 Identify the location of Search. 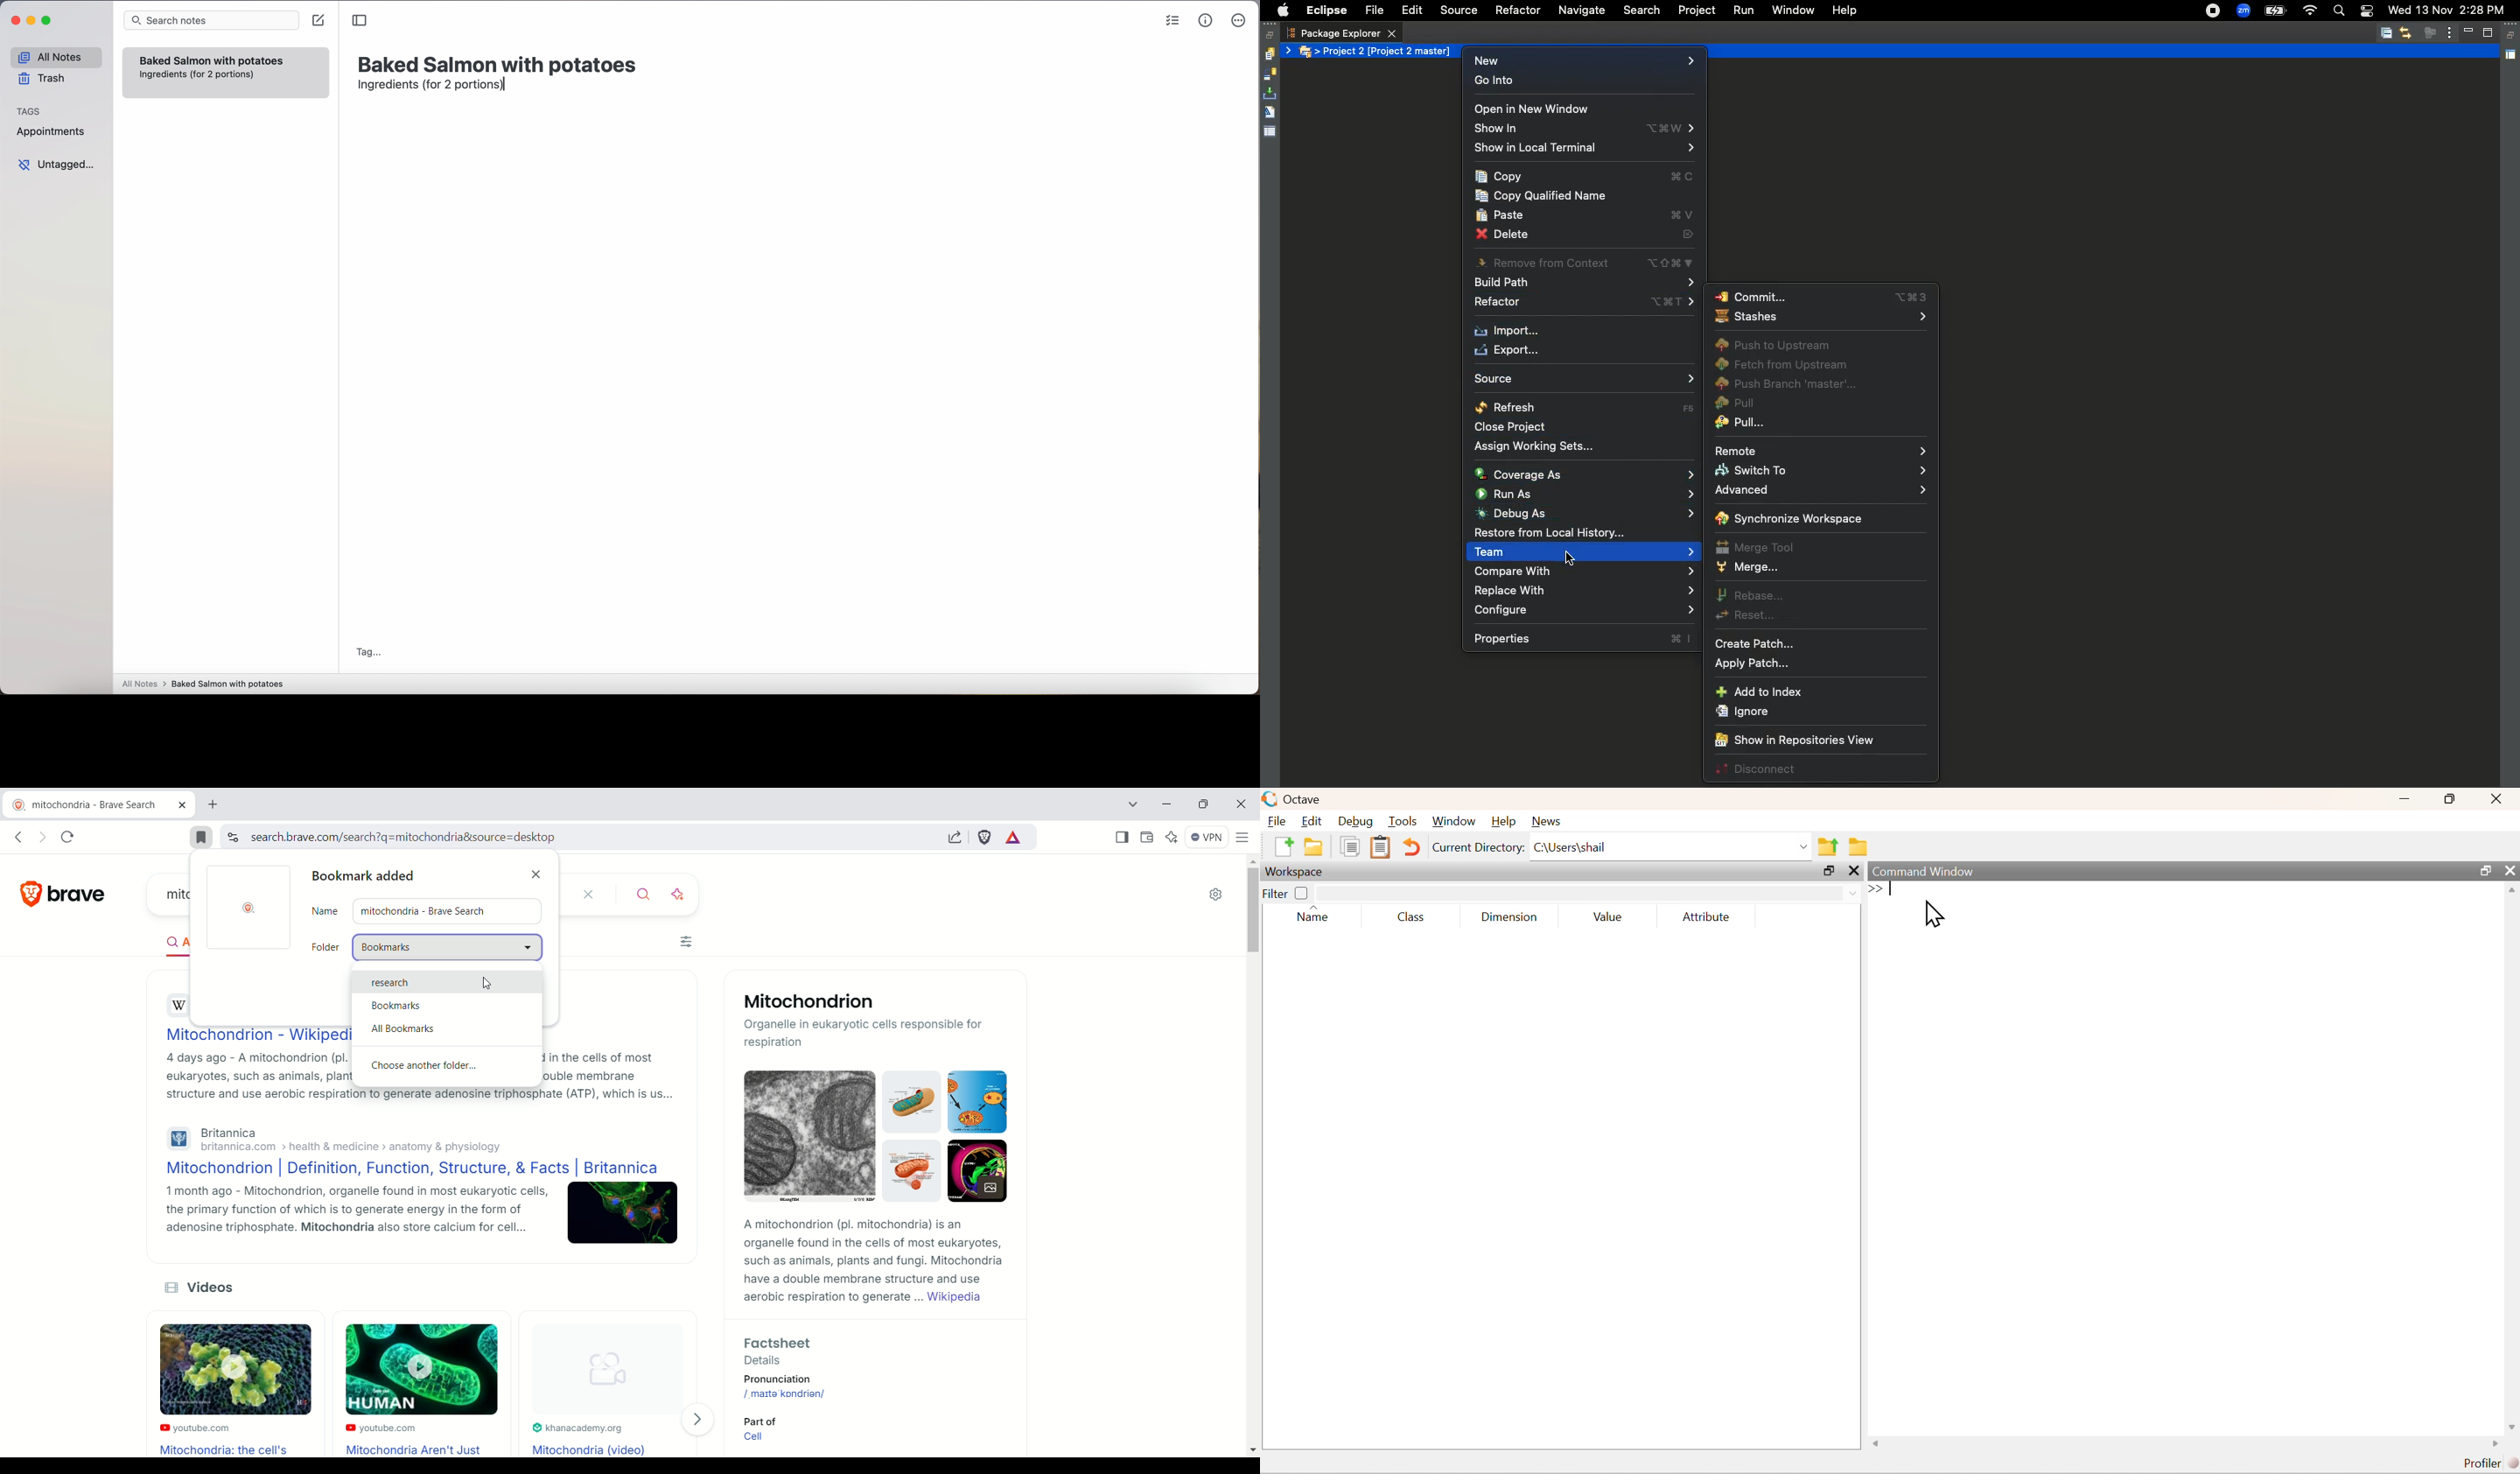
(1642, 11).